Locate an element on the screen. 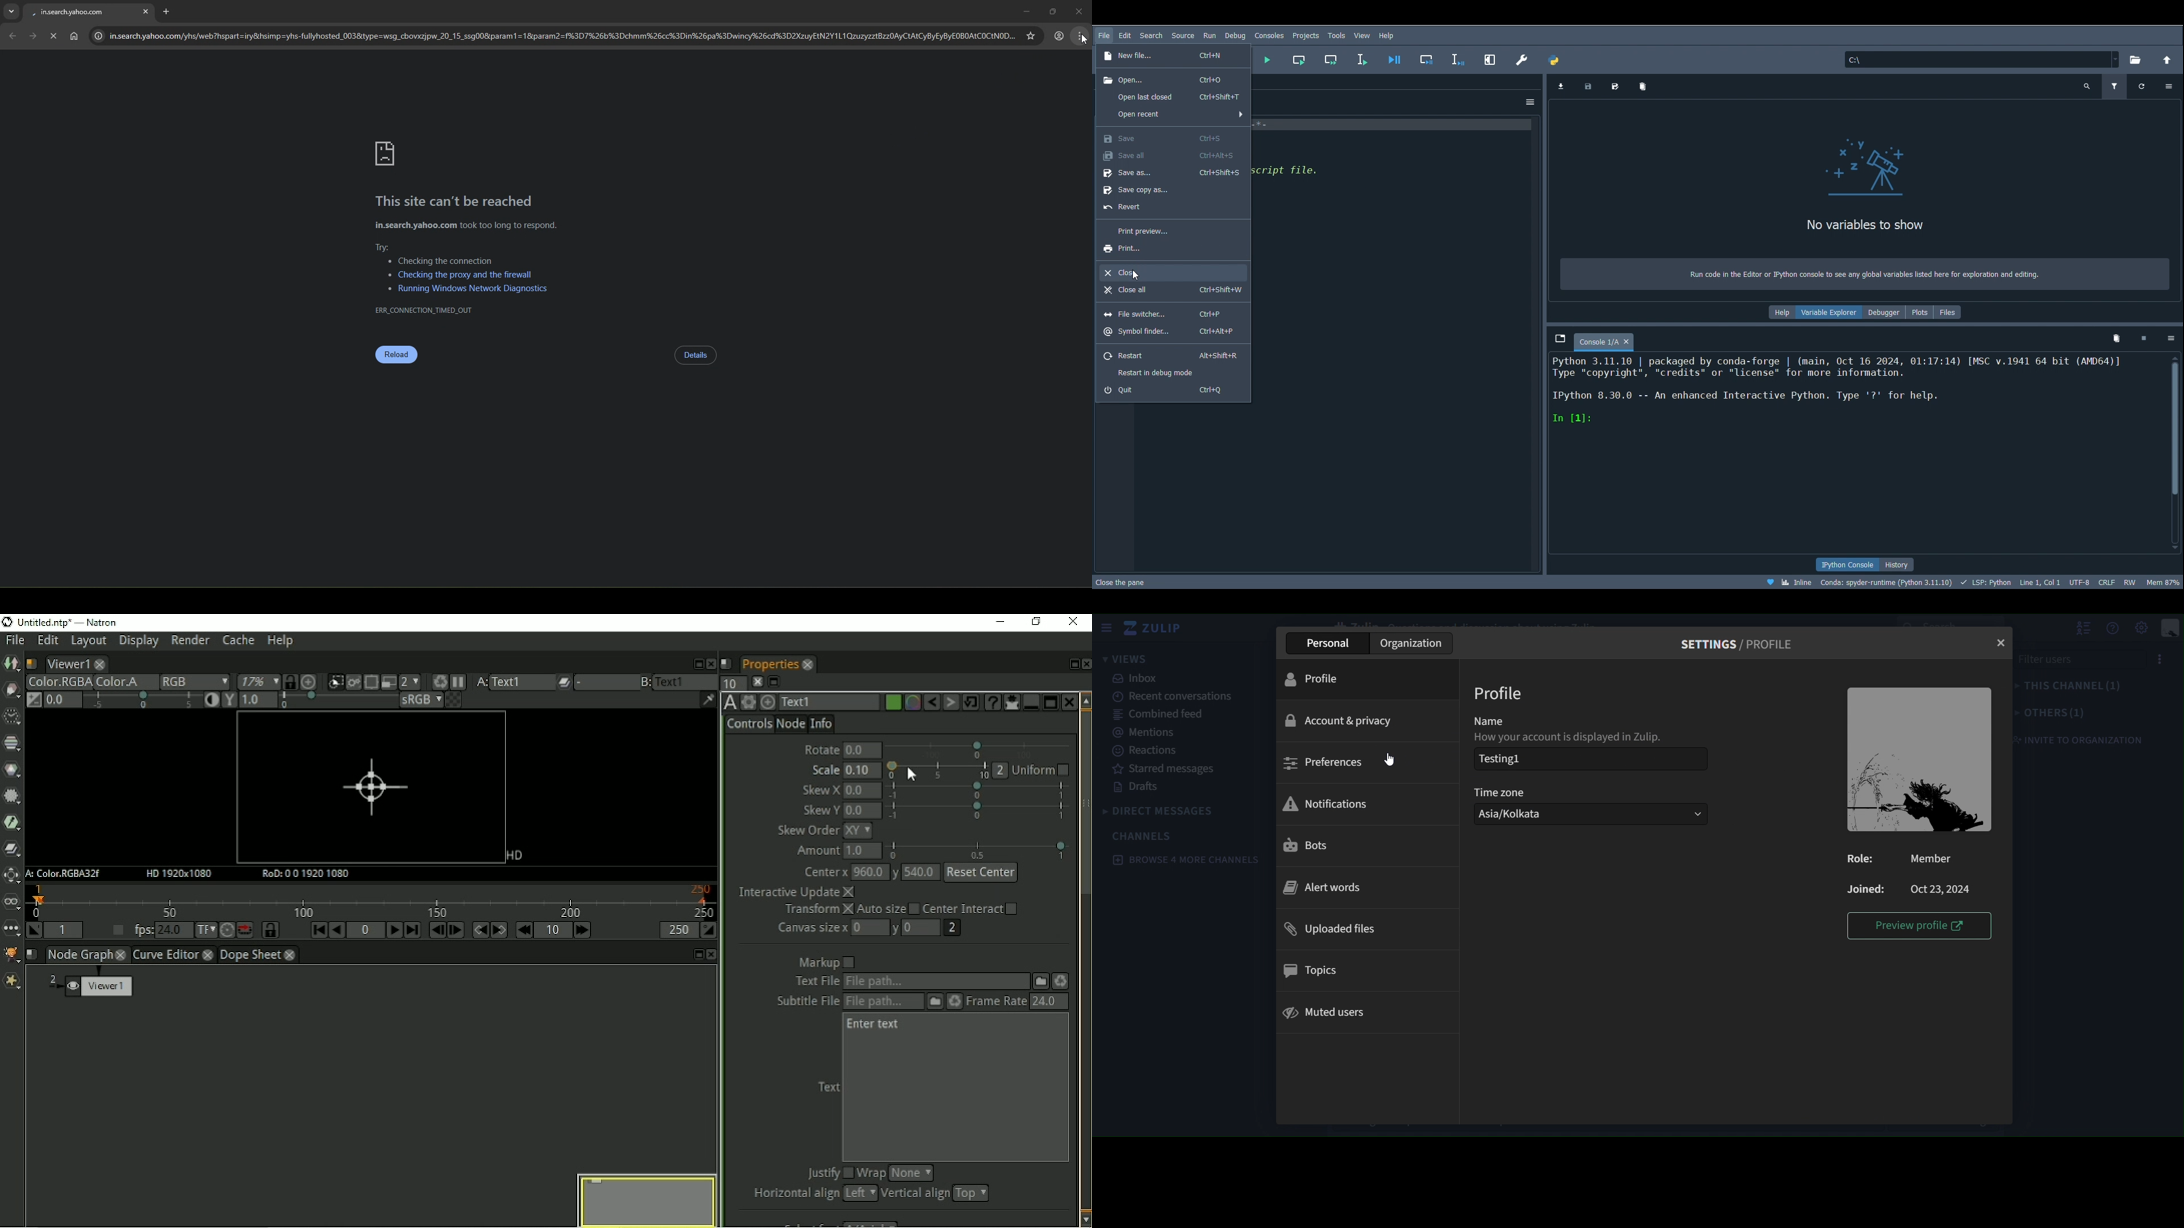  Run file (F5) is located at coordinates (1265, 57).